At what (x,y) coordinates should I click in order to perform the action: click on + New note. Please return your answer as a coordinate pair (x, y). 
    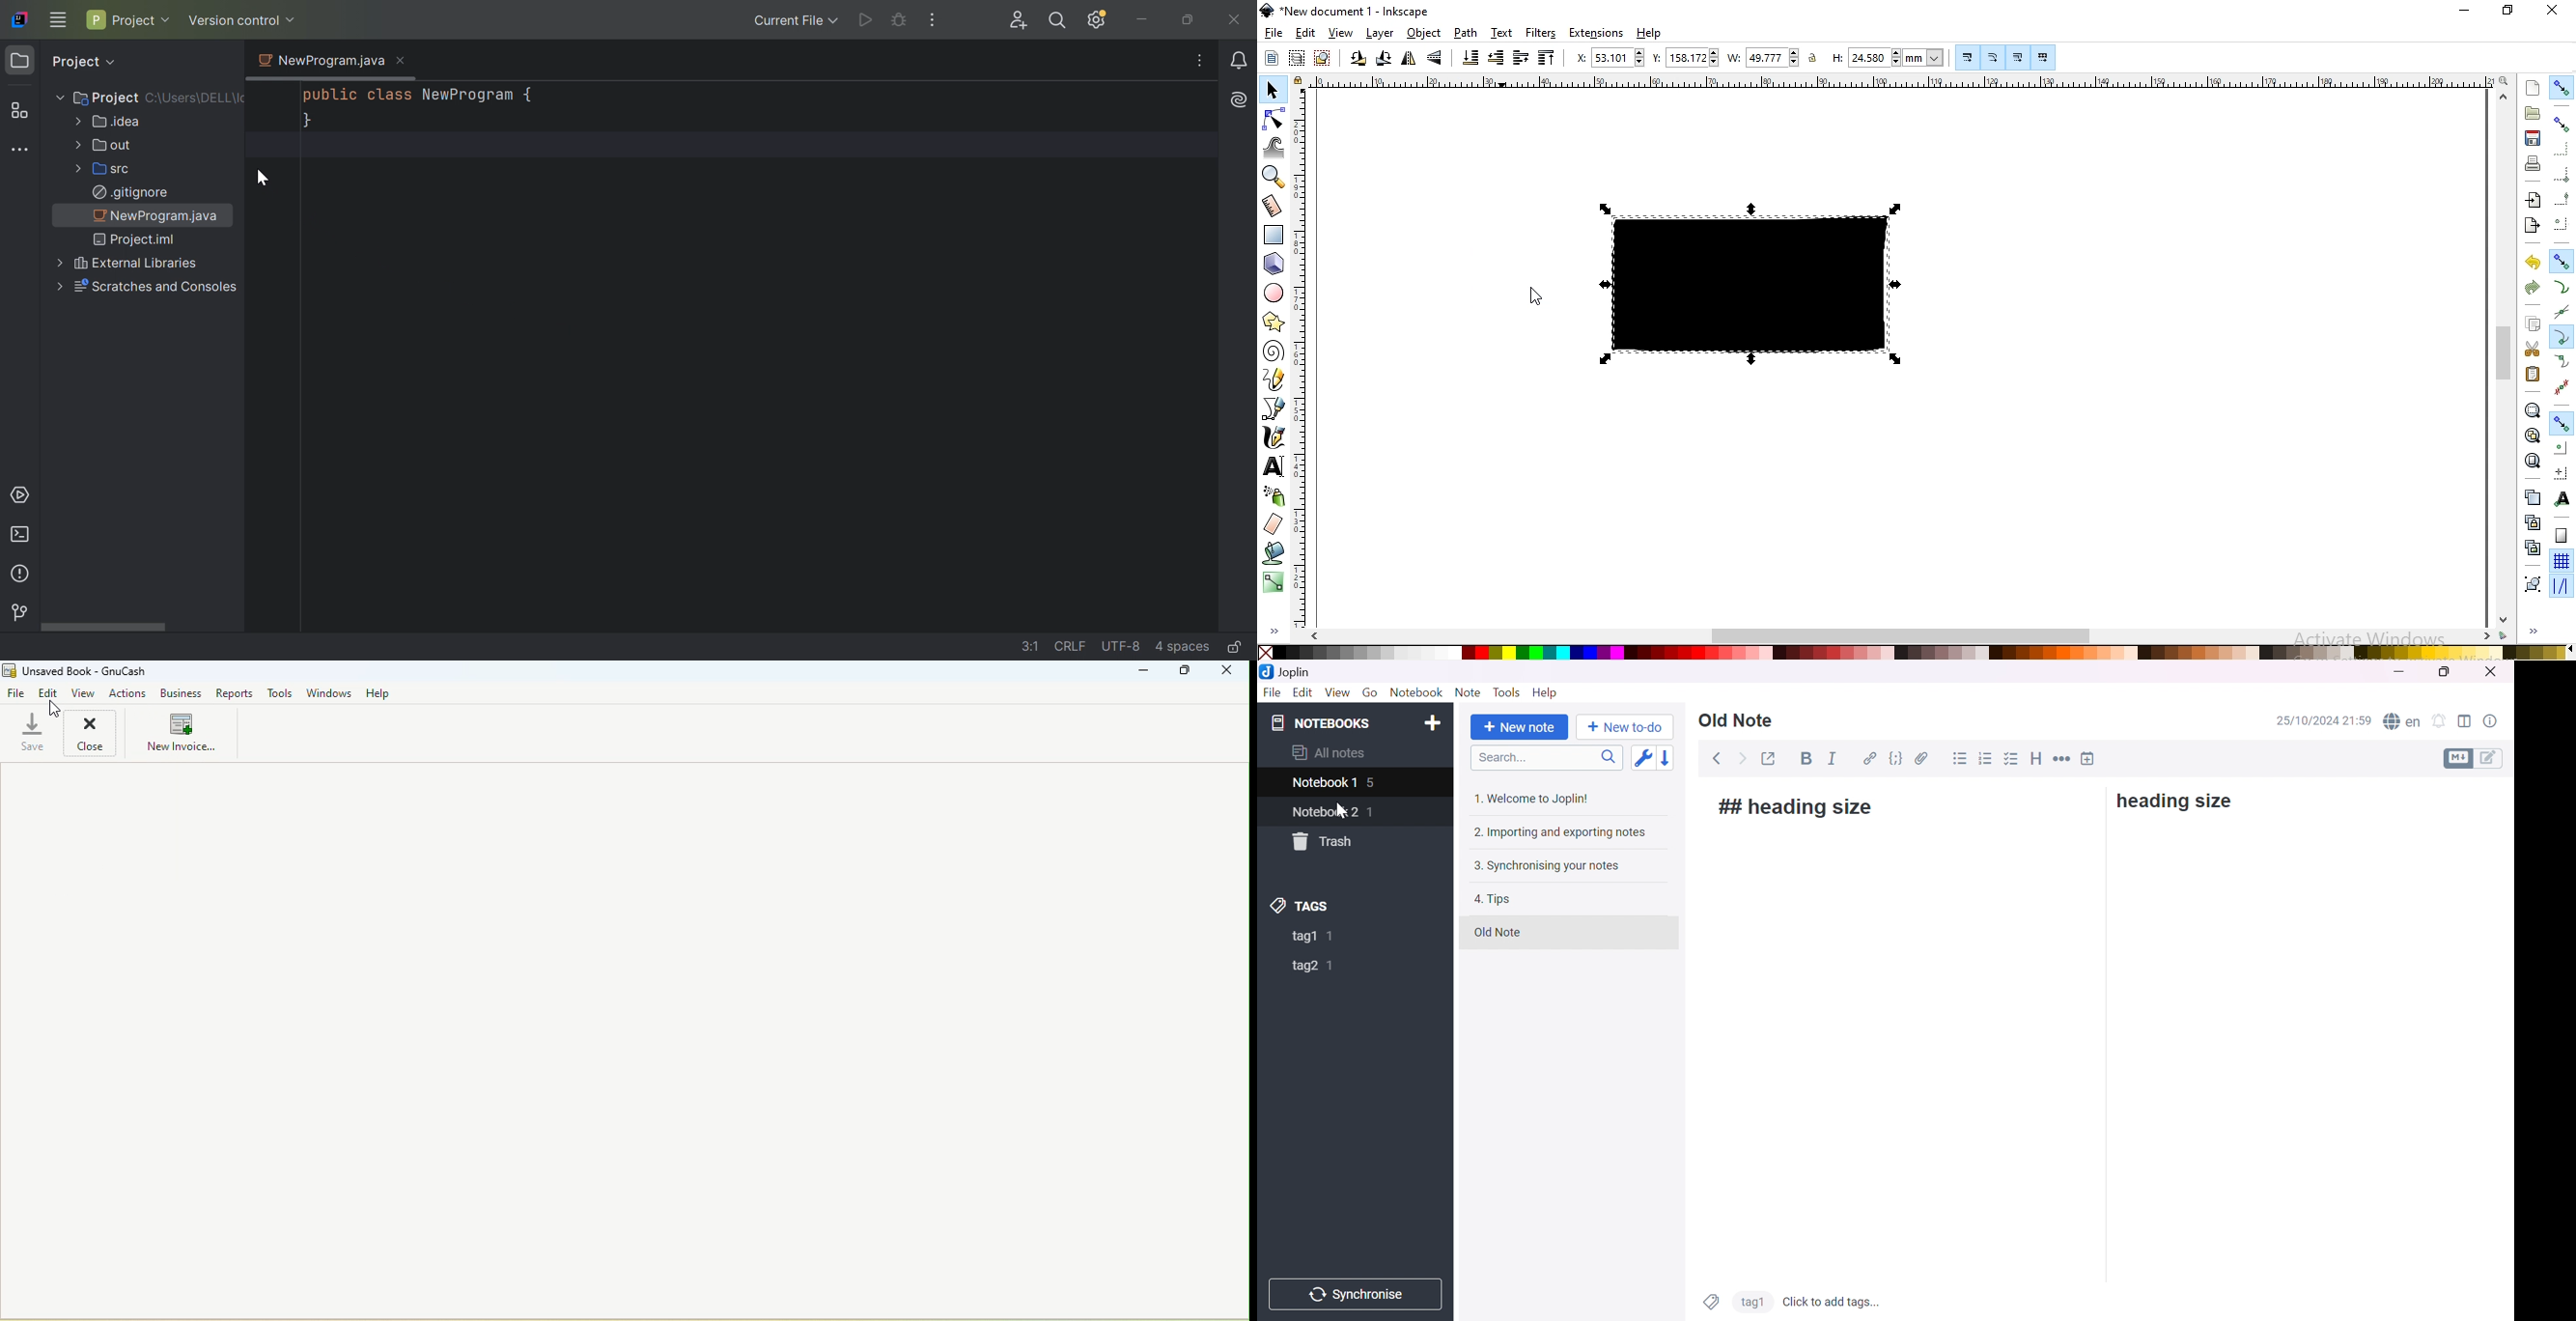
    Looking at the image, I should click on (1519, 728).